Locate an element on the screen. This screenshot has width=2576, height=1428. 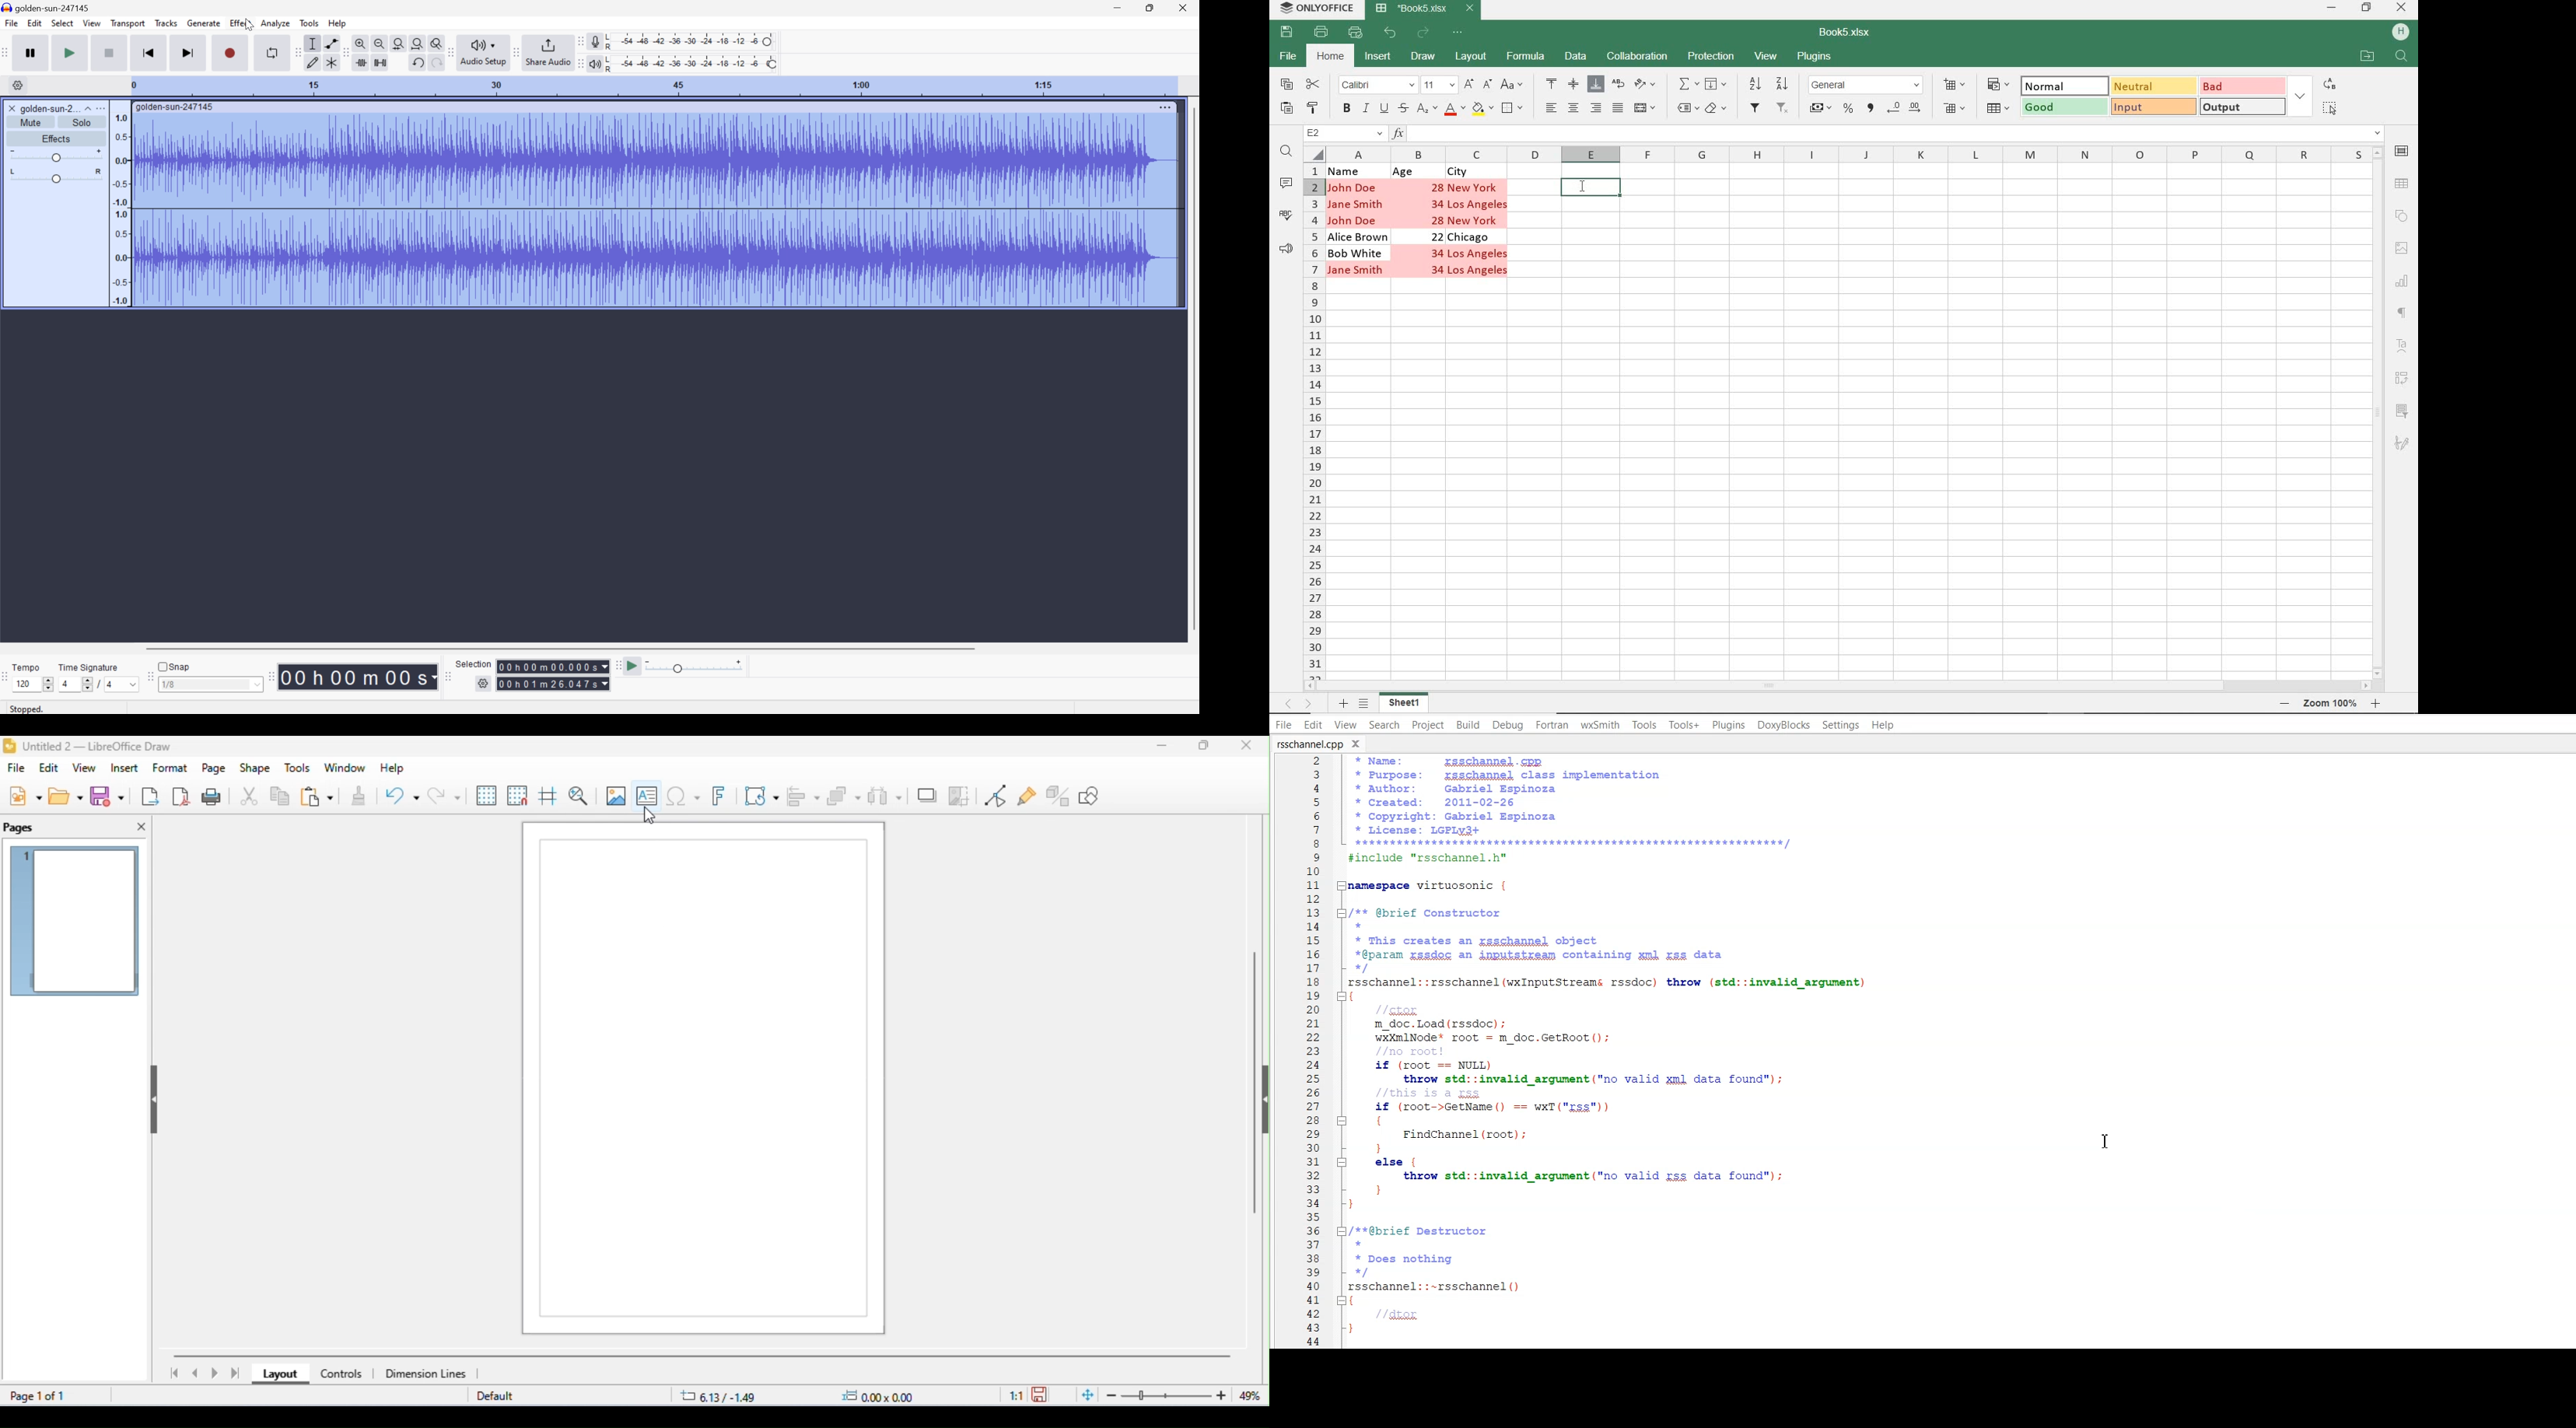
Scroll Bar is located at coordinates (560, 647).